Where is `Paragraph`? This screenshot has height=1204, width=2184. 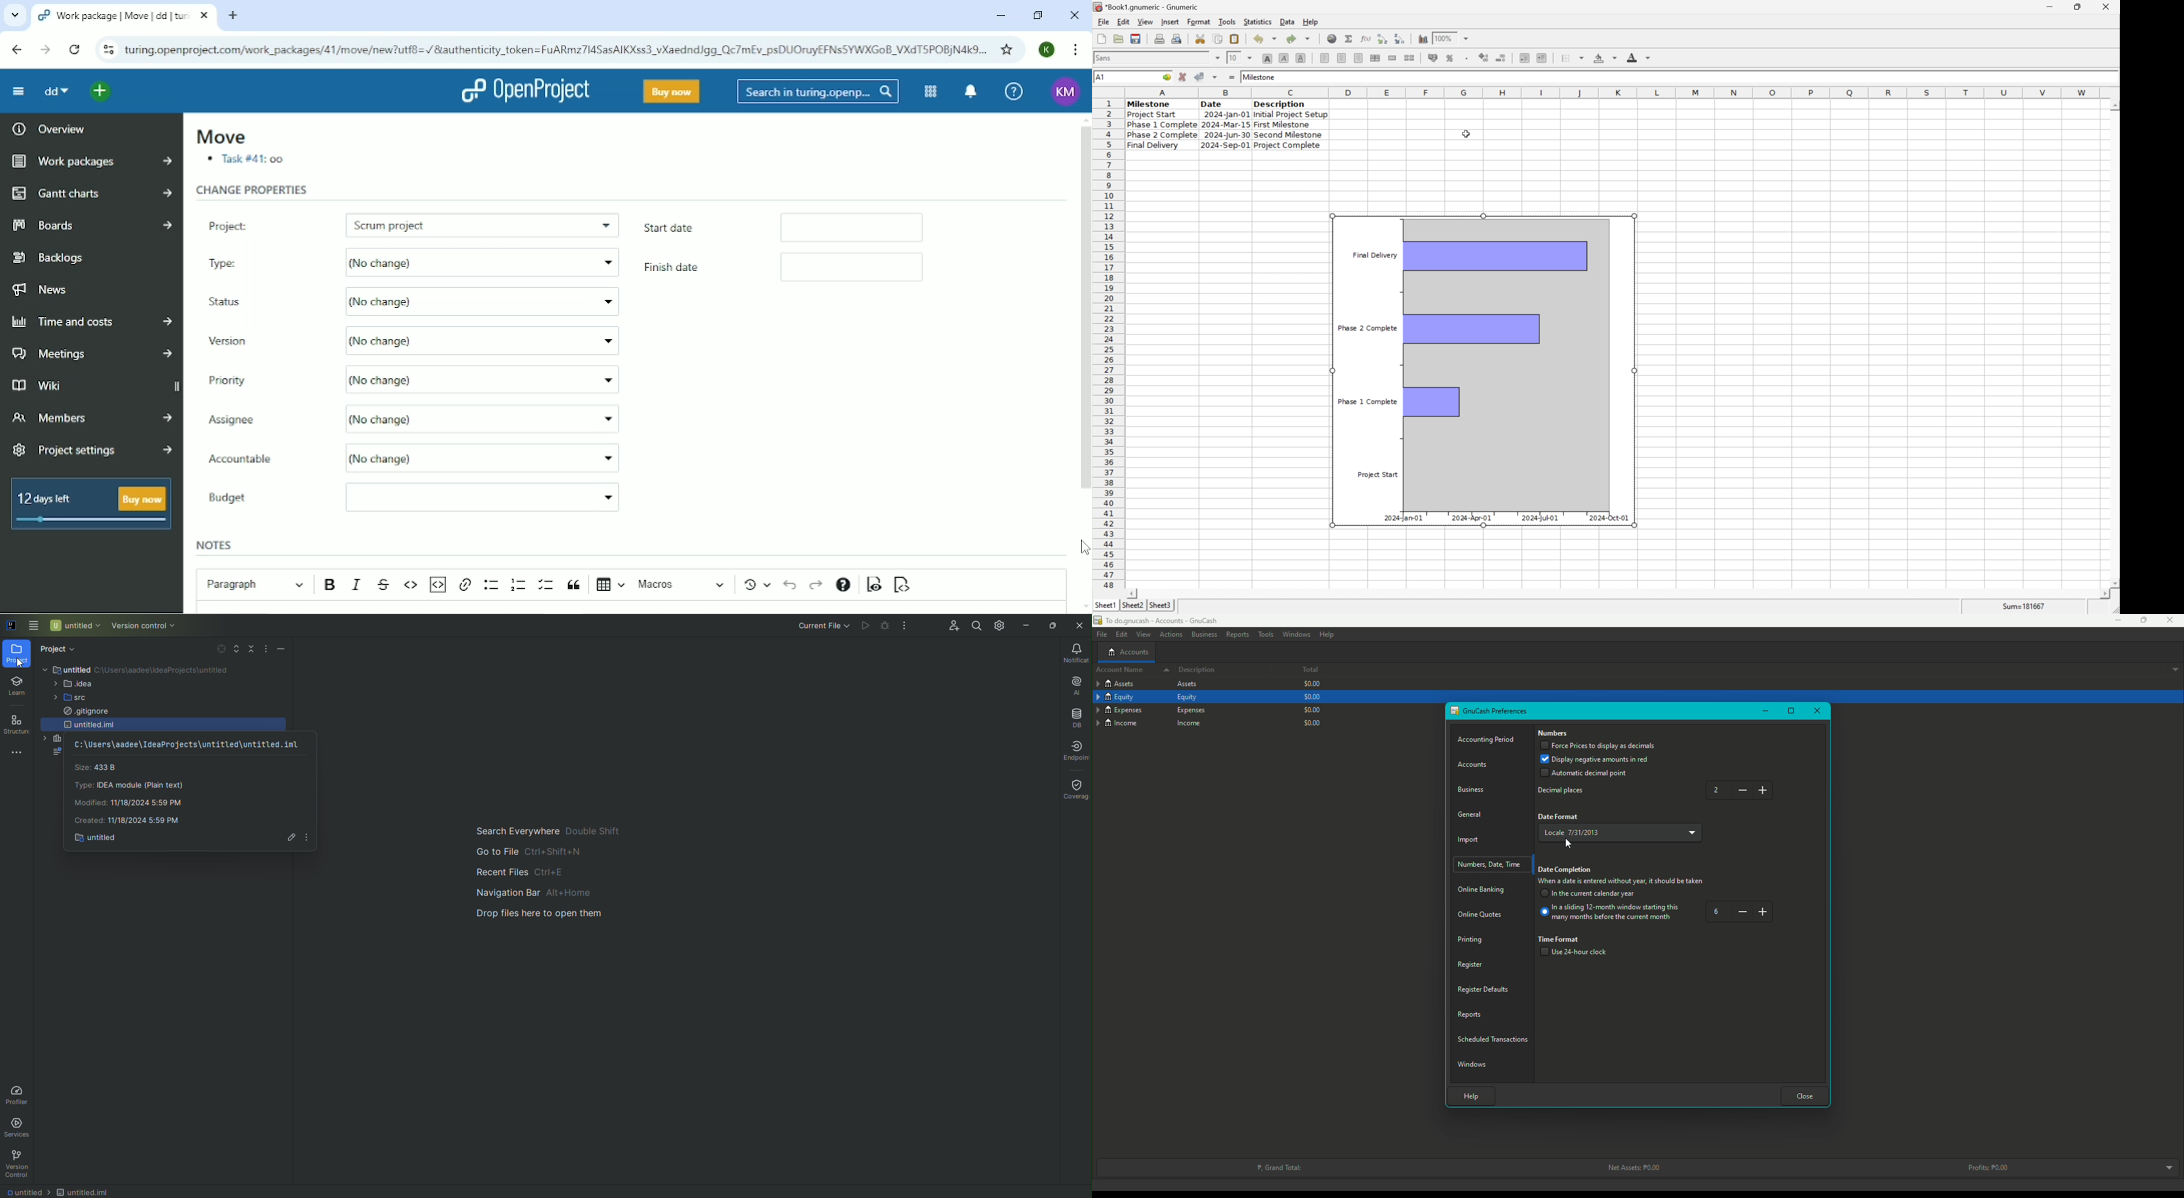 Paragraph is located at coordinates (254, 582).